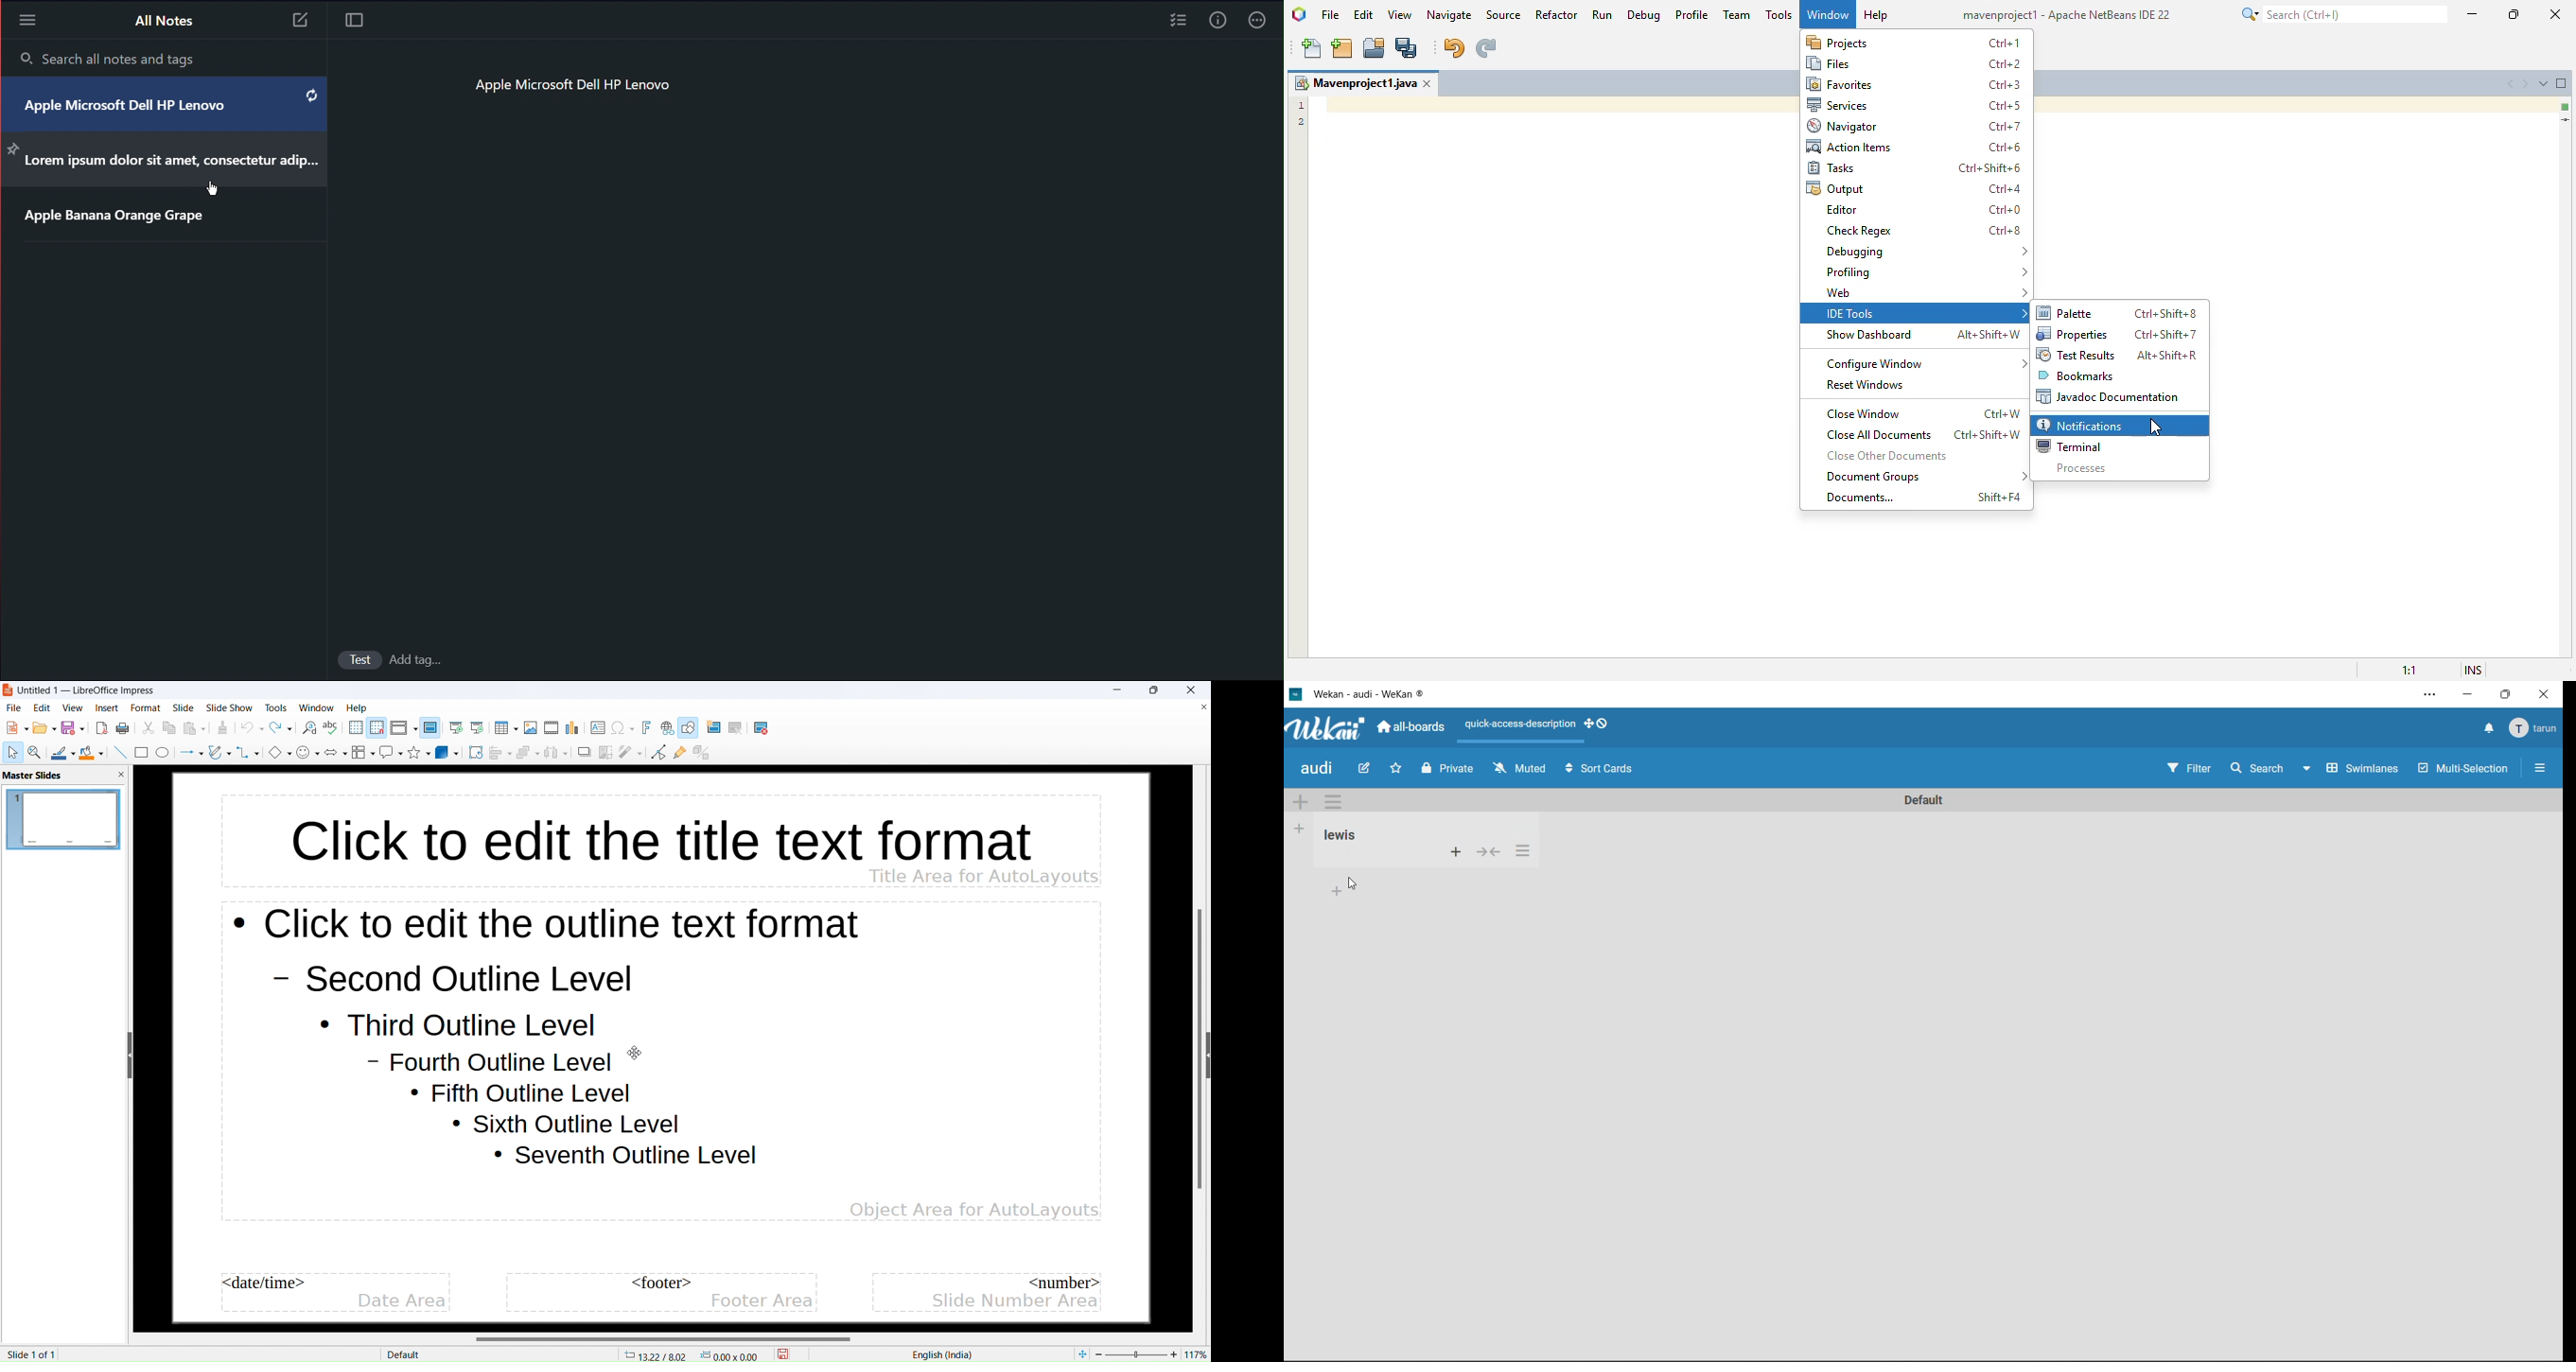 The height and width of the screenshot is (1372, 2576). I want to click on filter, so click(2186, 768).